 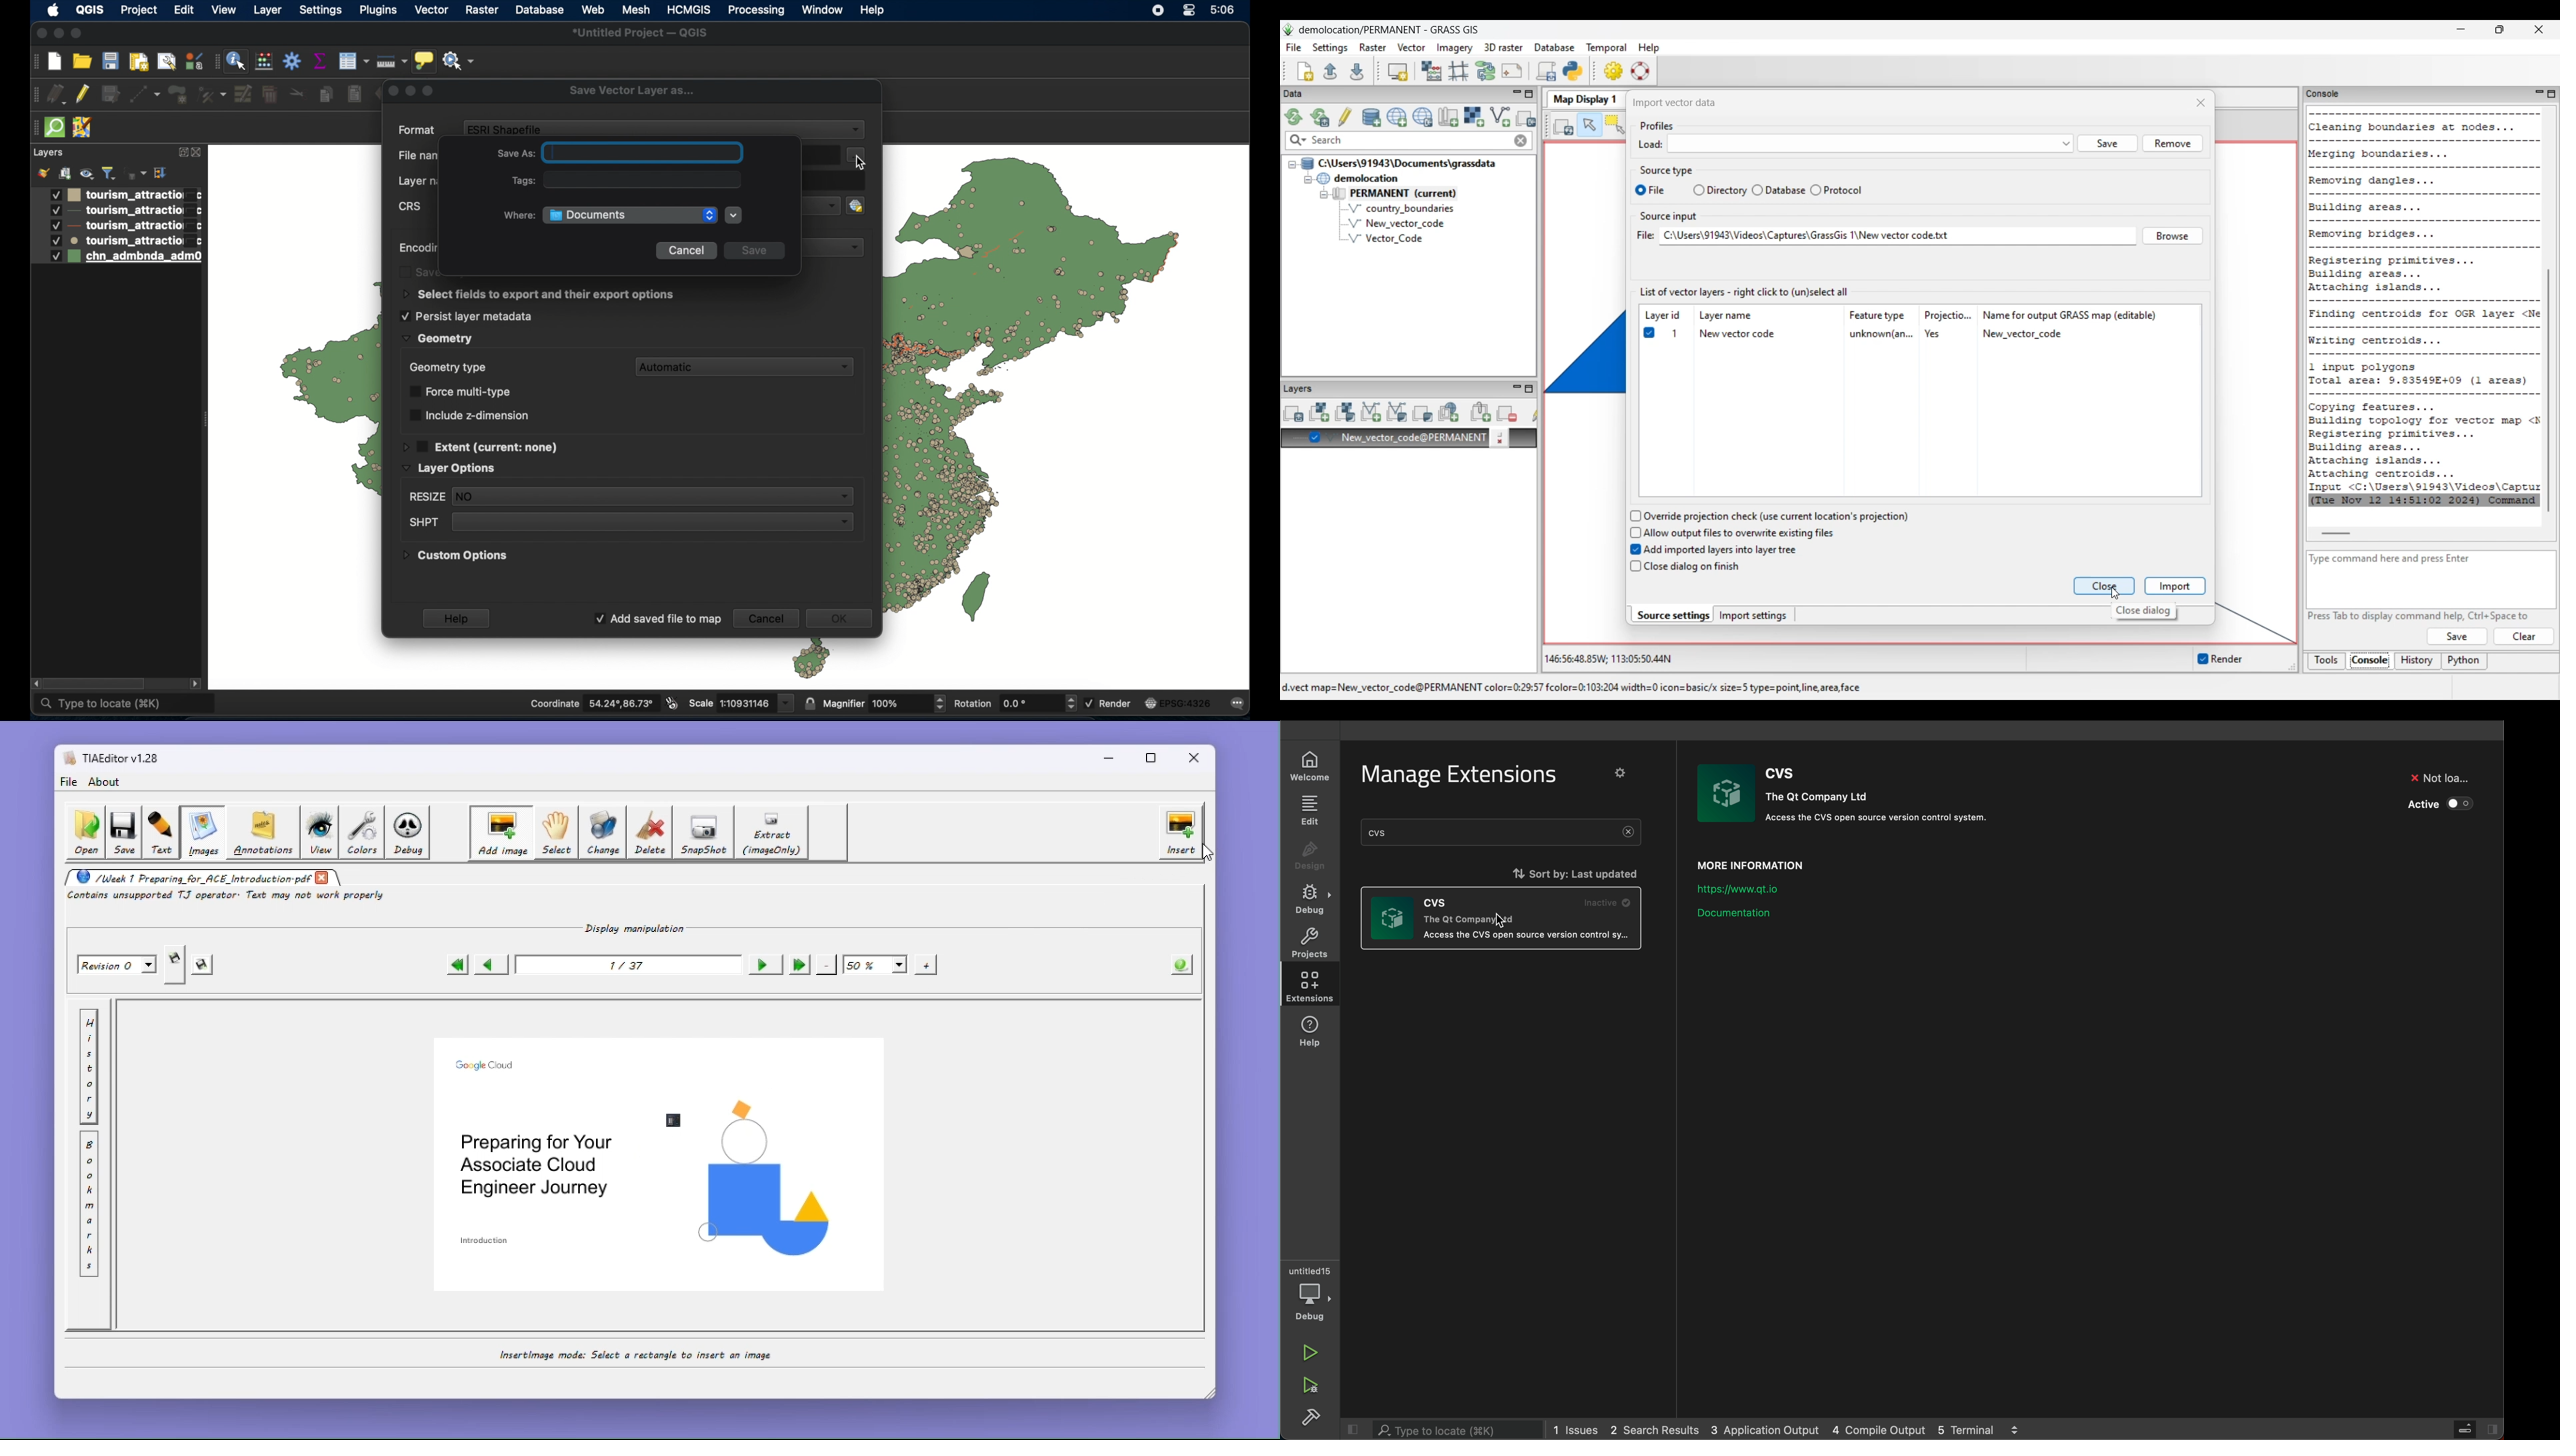 I want to click on screen recorder, so click(x=1159, y=10).